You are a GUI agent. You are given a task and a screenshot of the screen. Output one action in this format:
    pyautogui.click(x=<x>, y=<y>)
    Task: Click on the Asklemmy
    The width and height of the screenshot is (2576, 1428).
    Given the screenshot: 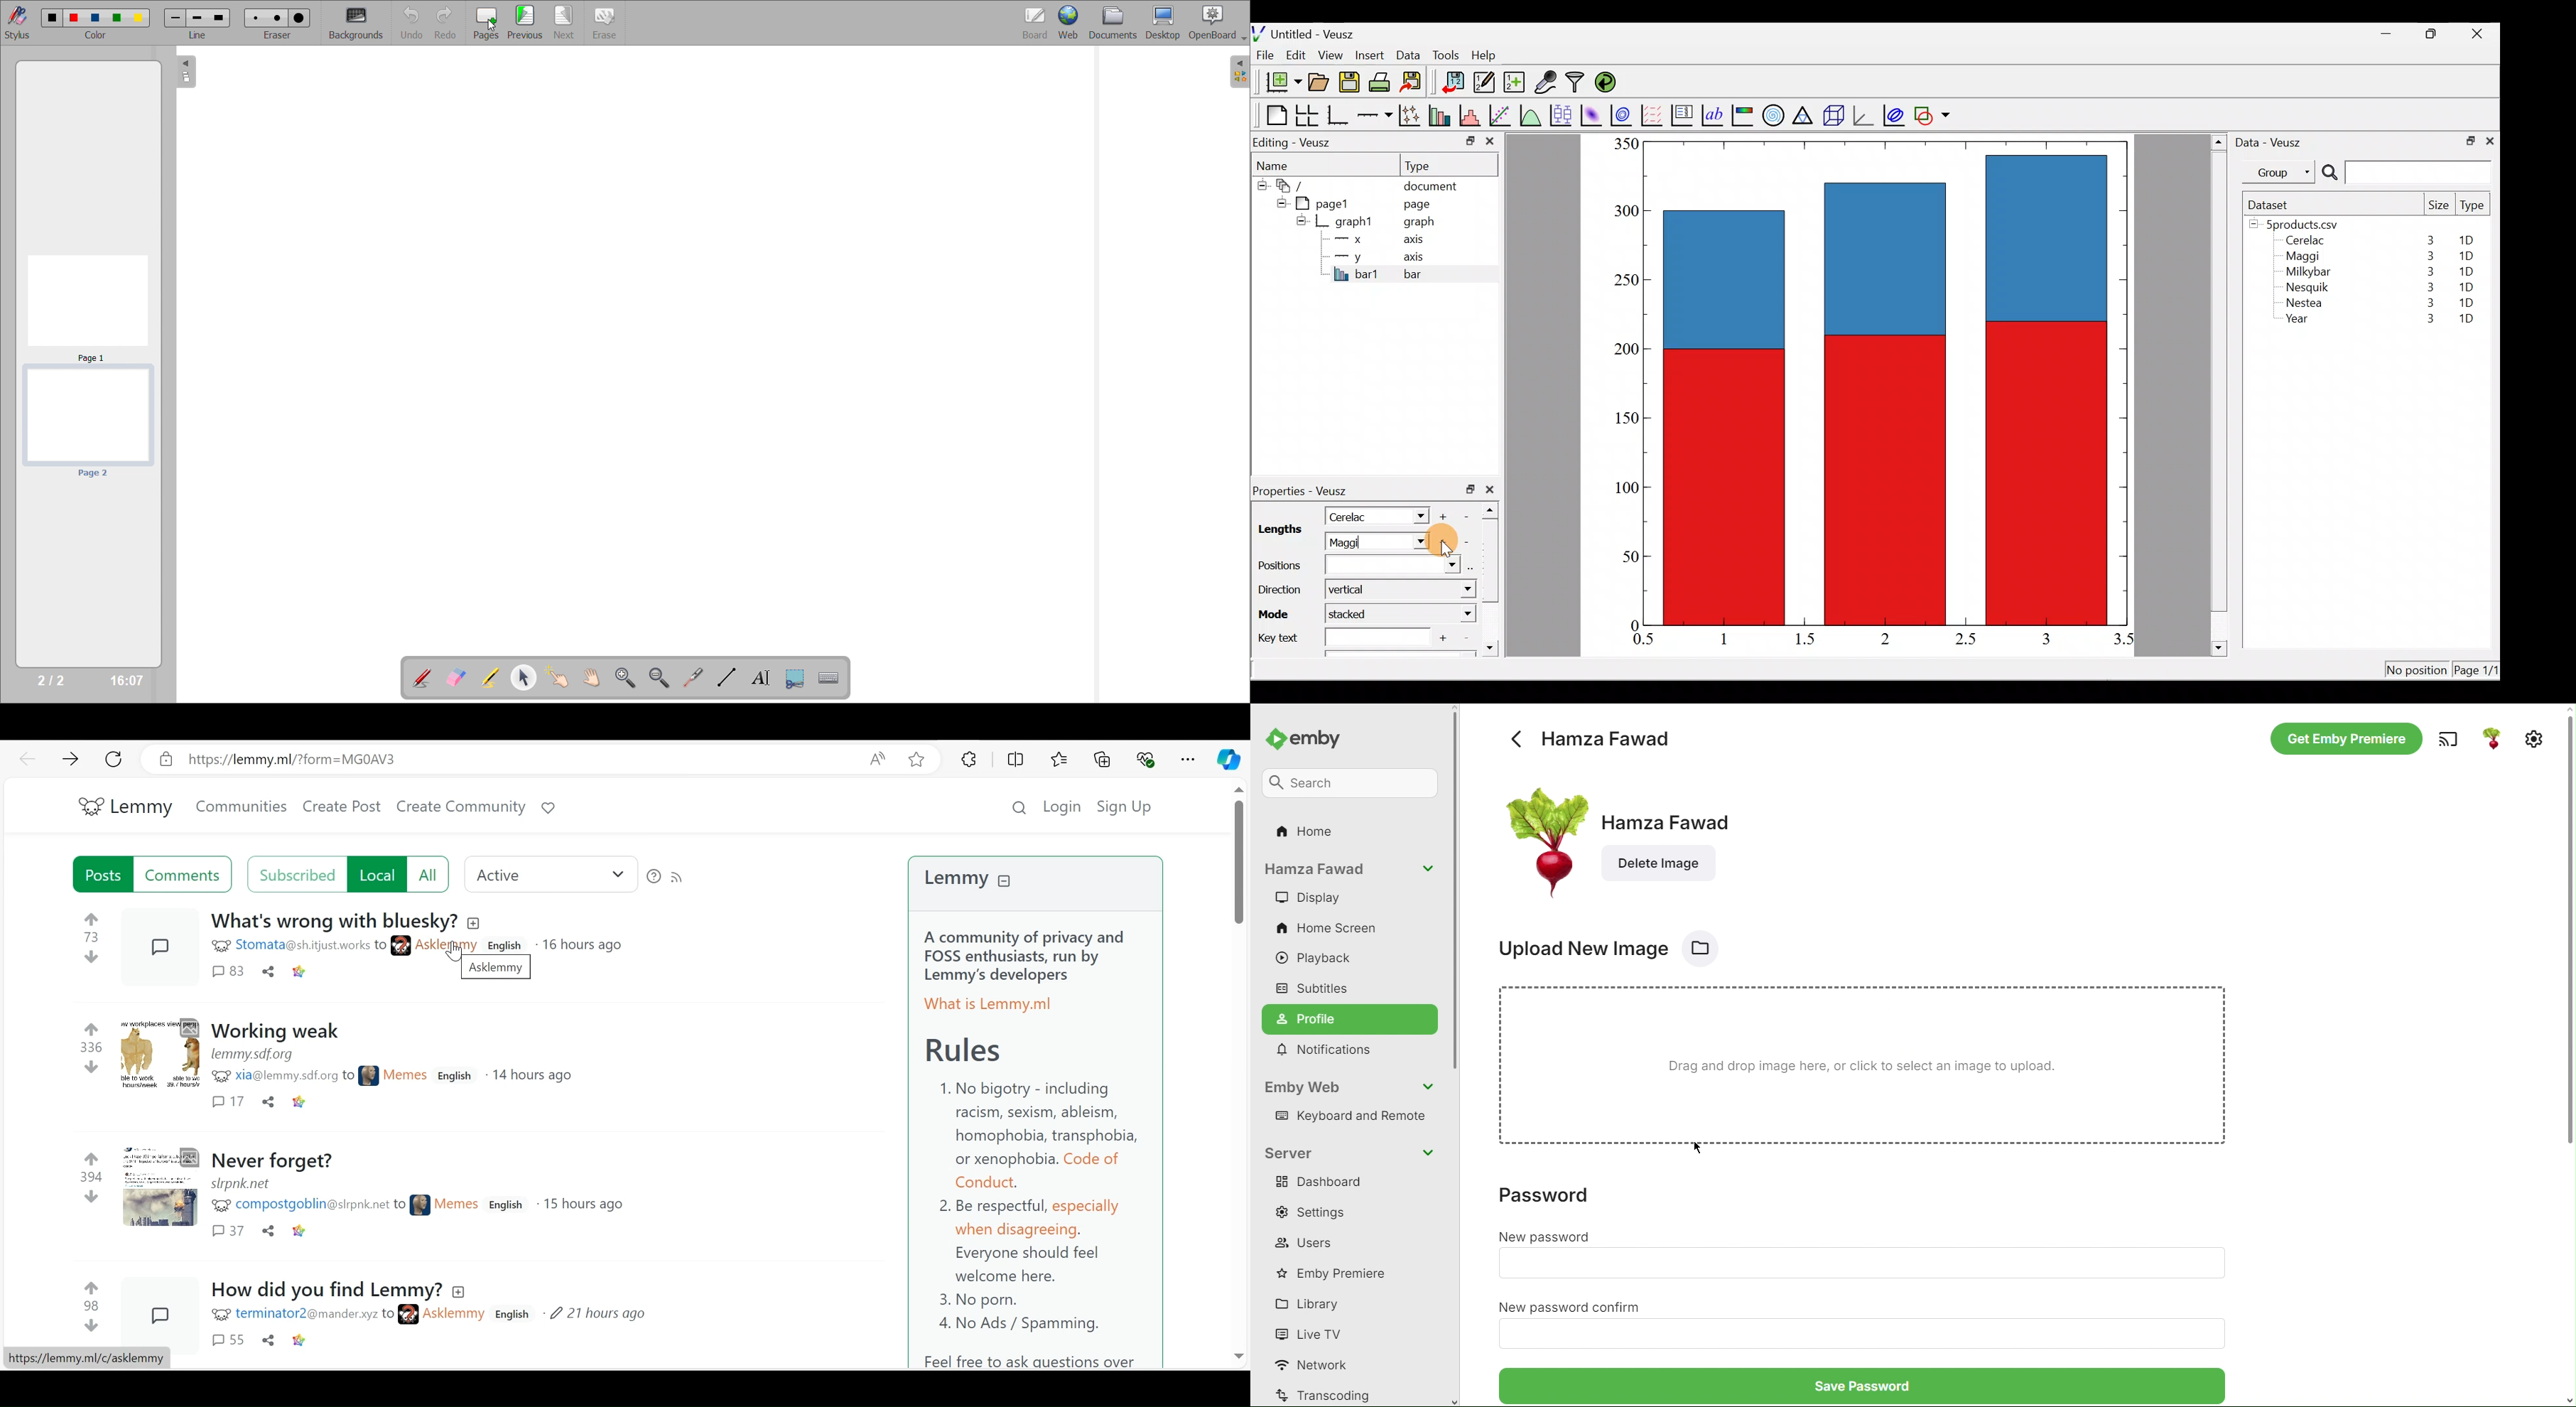 What is the action you would take?
    pyautogui.click(x=496, y=969)
    